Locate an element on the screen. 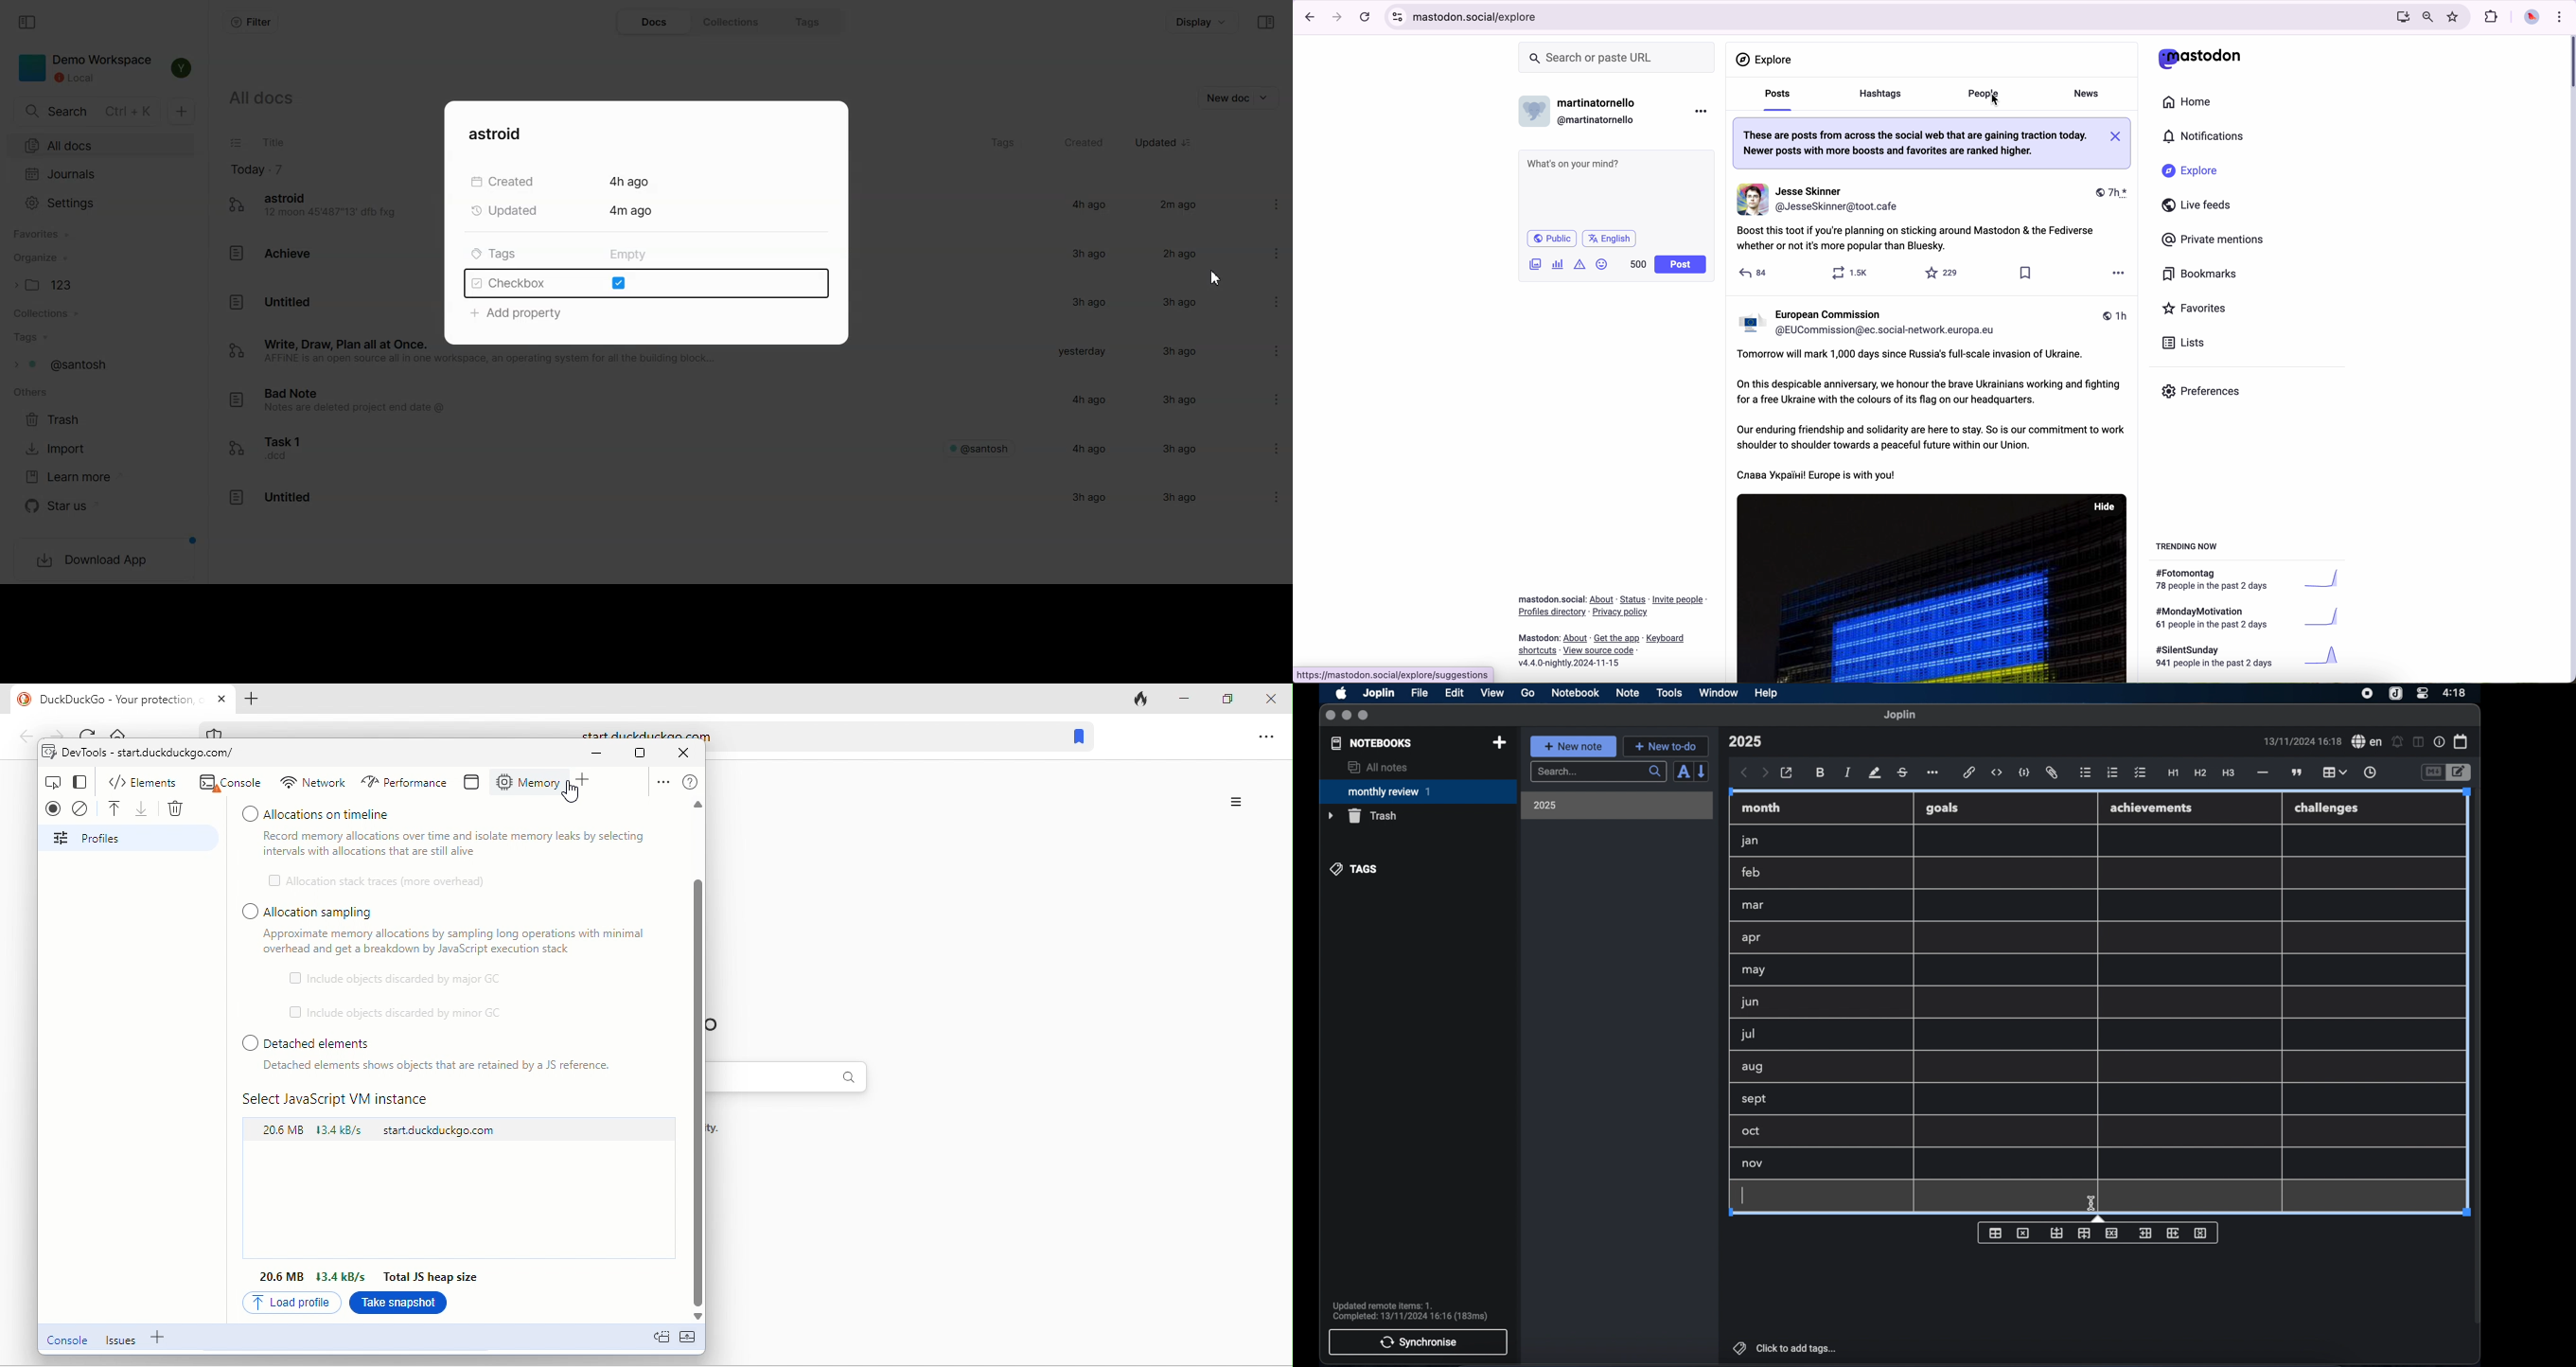 The height and width of the screenshot is (1372, 2576). preferences is located at coordinates (2209, 395).